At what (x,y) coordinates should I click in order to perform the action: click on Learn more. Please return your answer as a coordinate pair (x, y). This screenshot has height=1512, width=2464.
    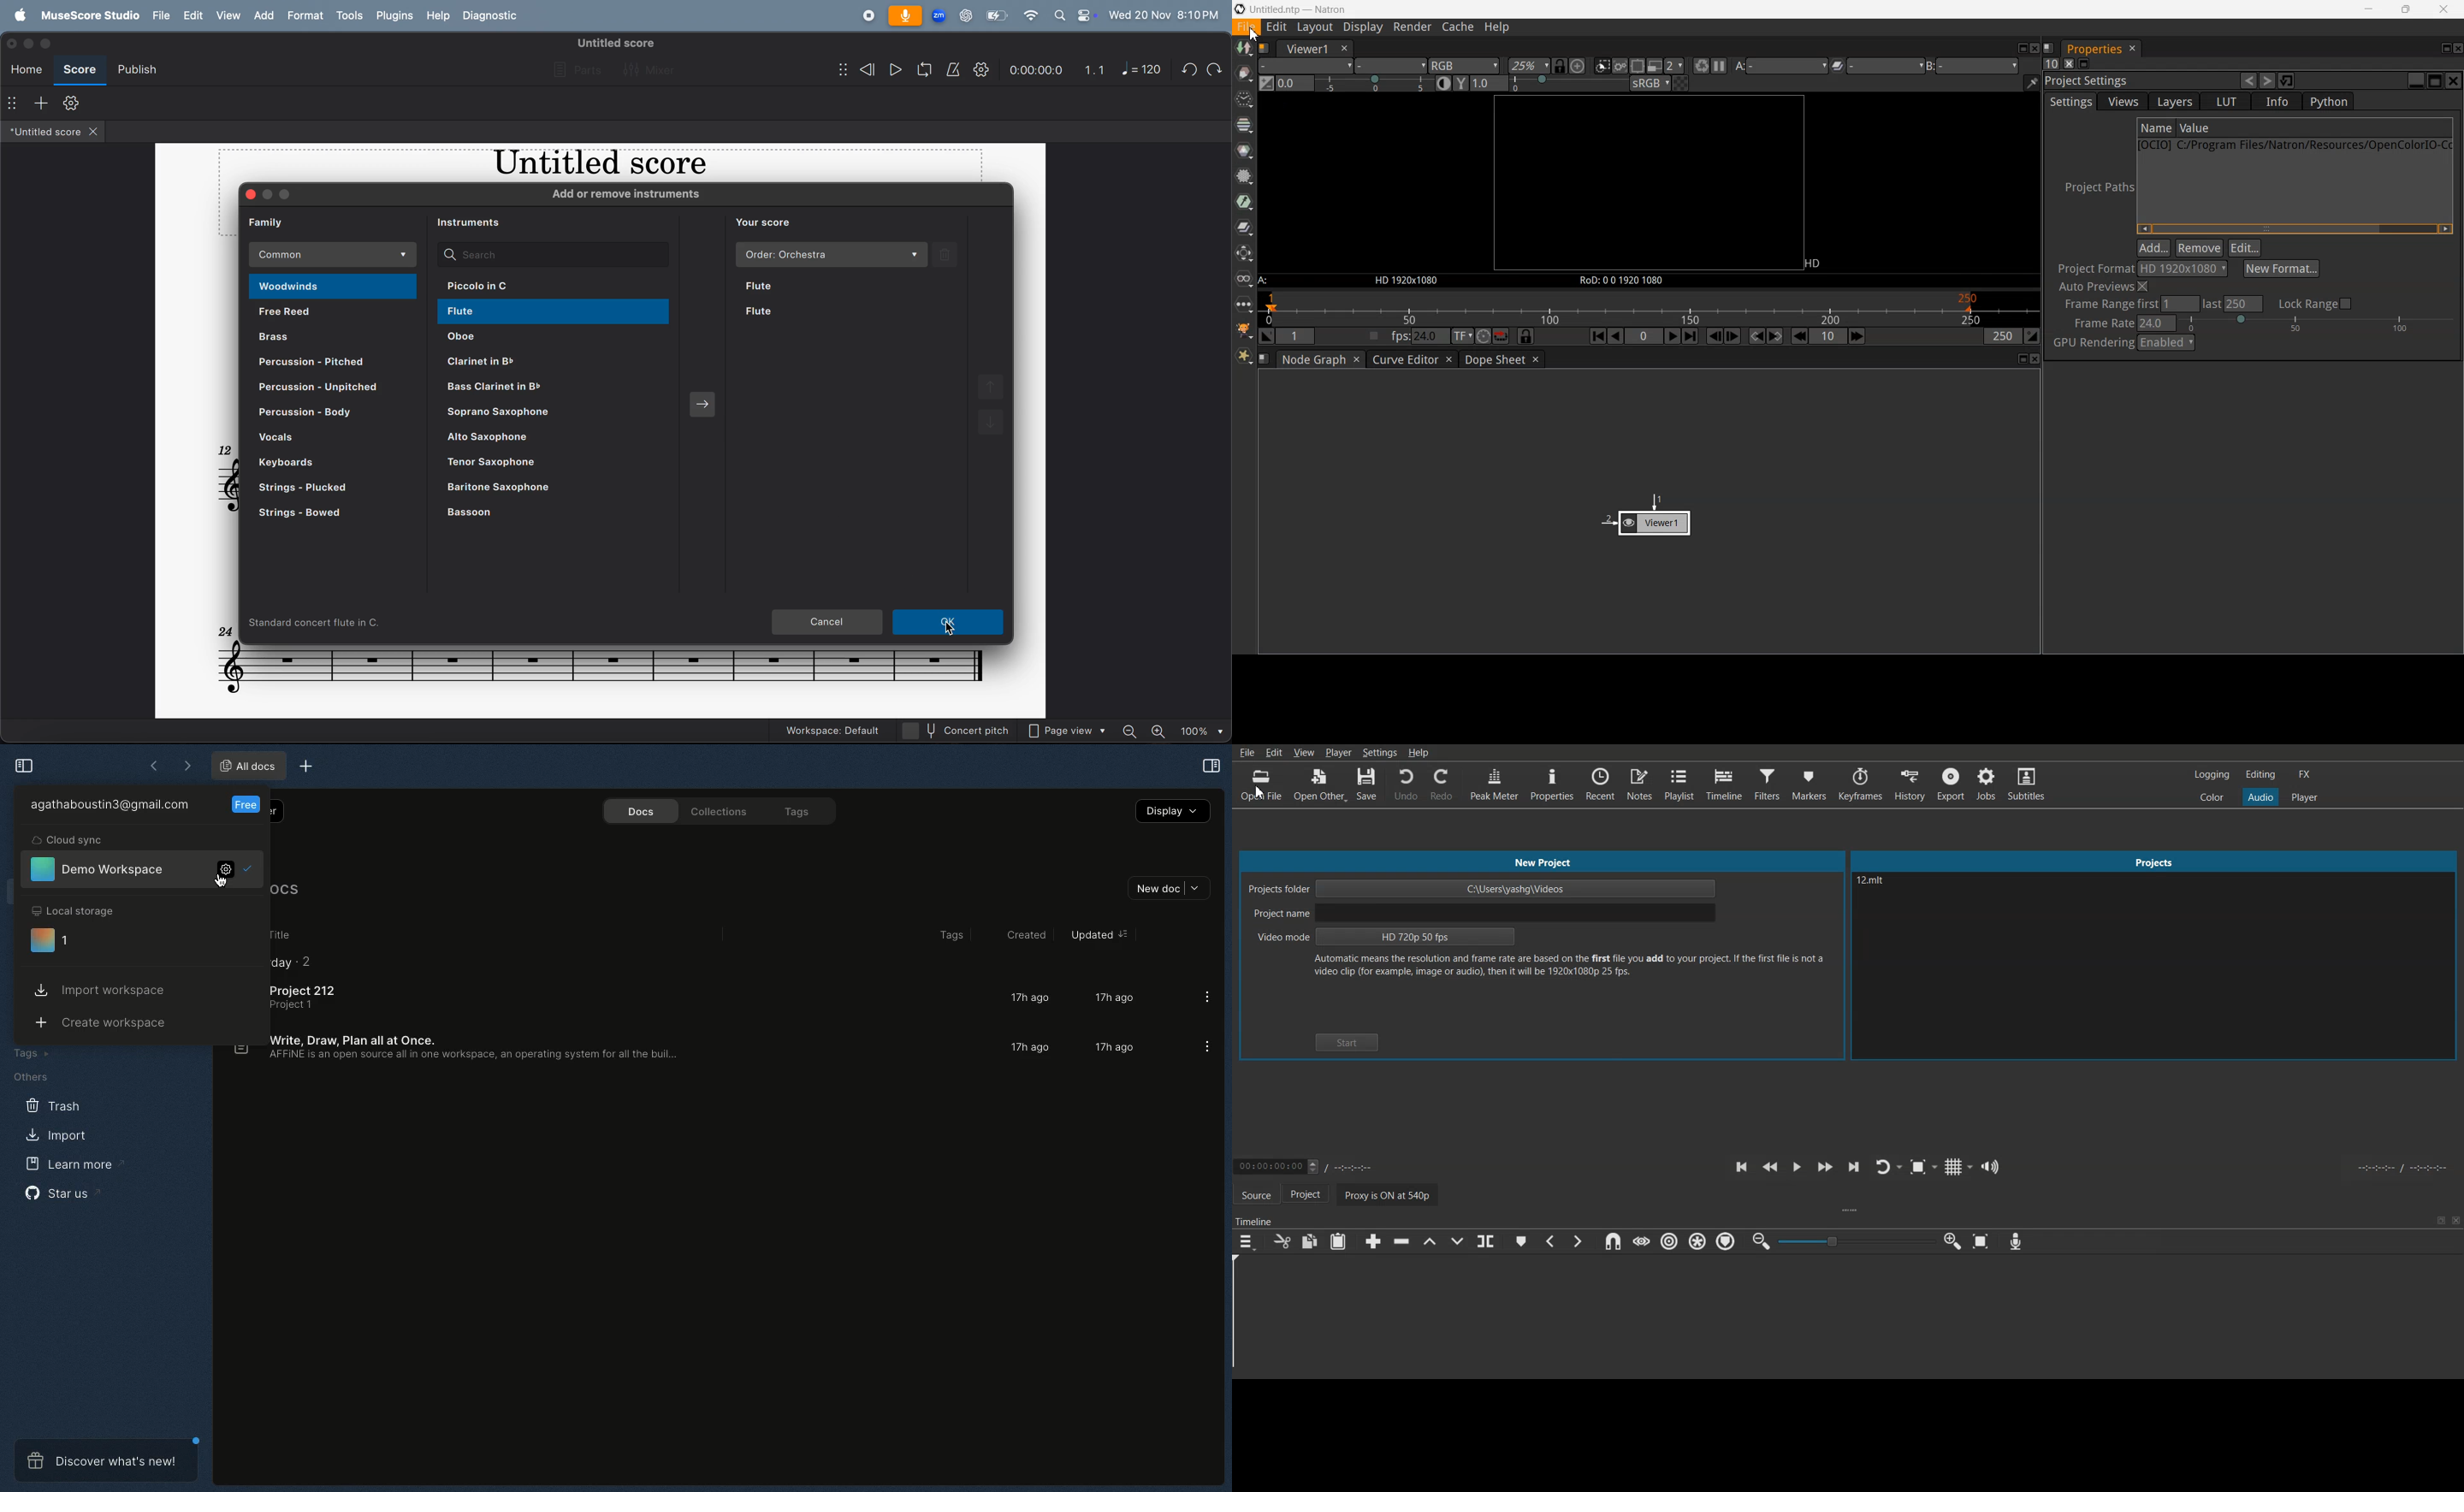
    Looking at the image, I should click on (72, 1165).